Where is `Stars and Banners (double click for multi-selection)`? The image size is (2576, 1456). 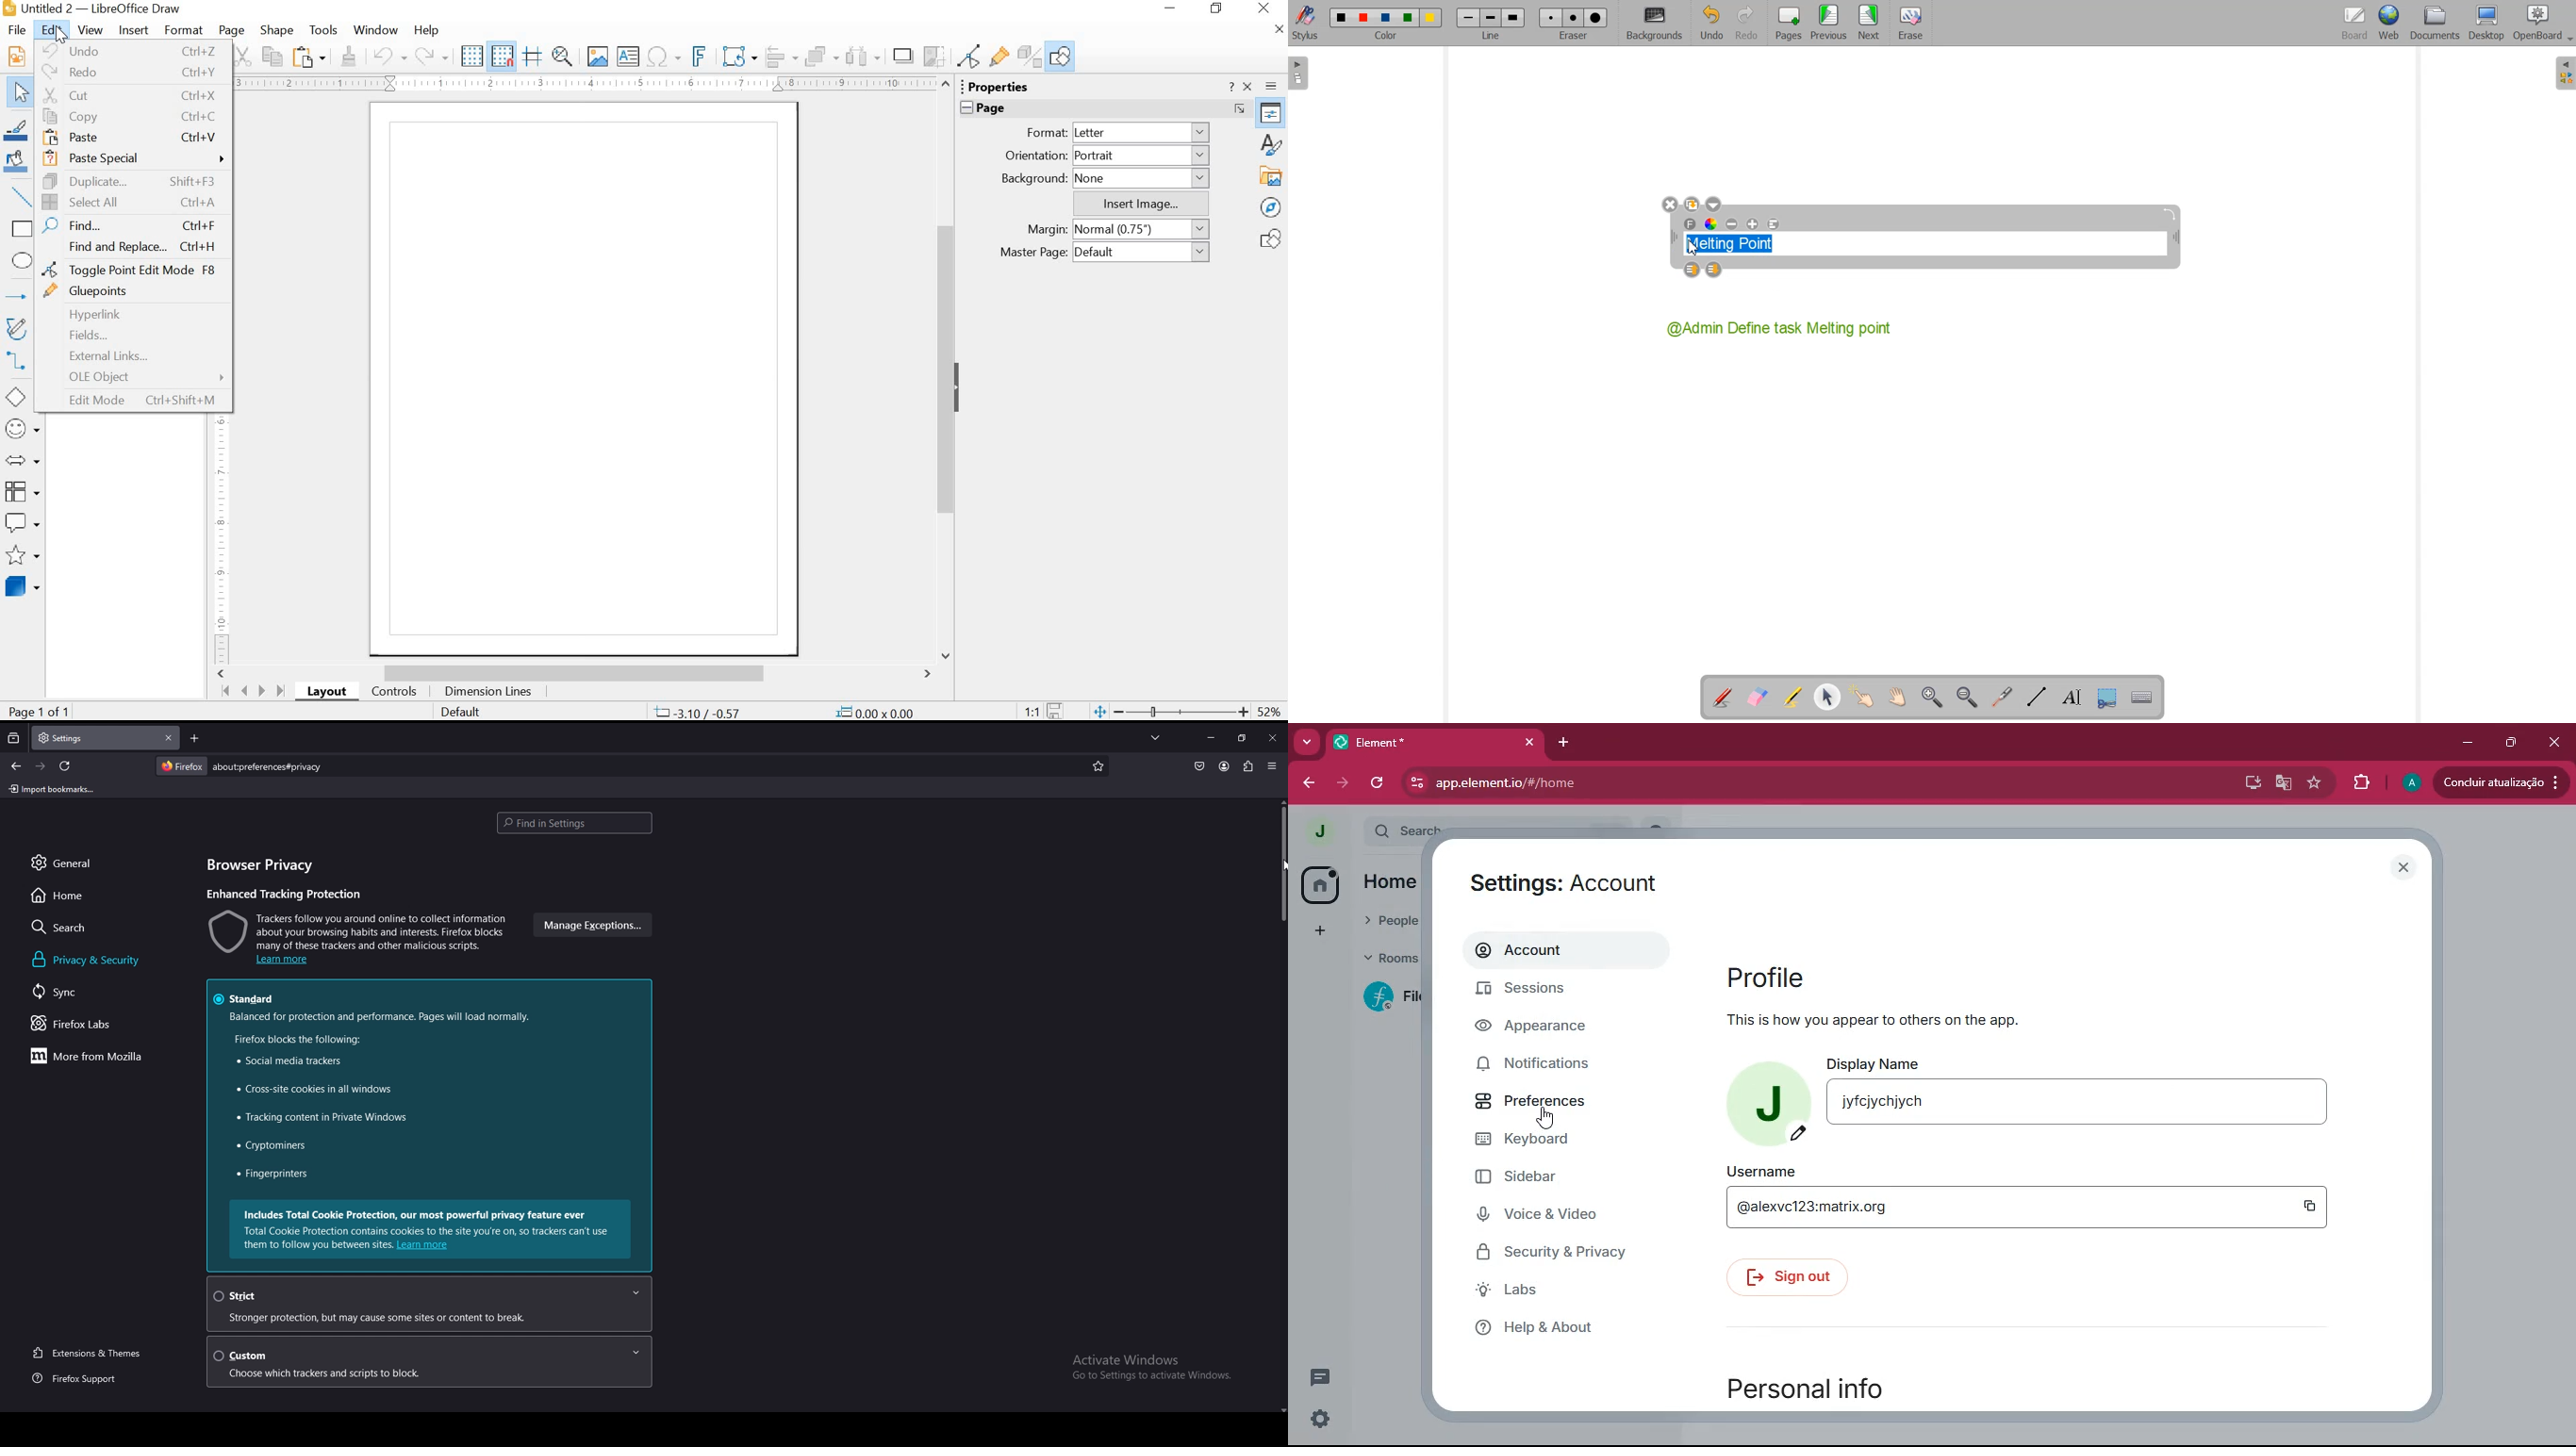 Stars and Banners (double click for multi-selection) is located at coordinates (24, 555).